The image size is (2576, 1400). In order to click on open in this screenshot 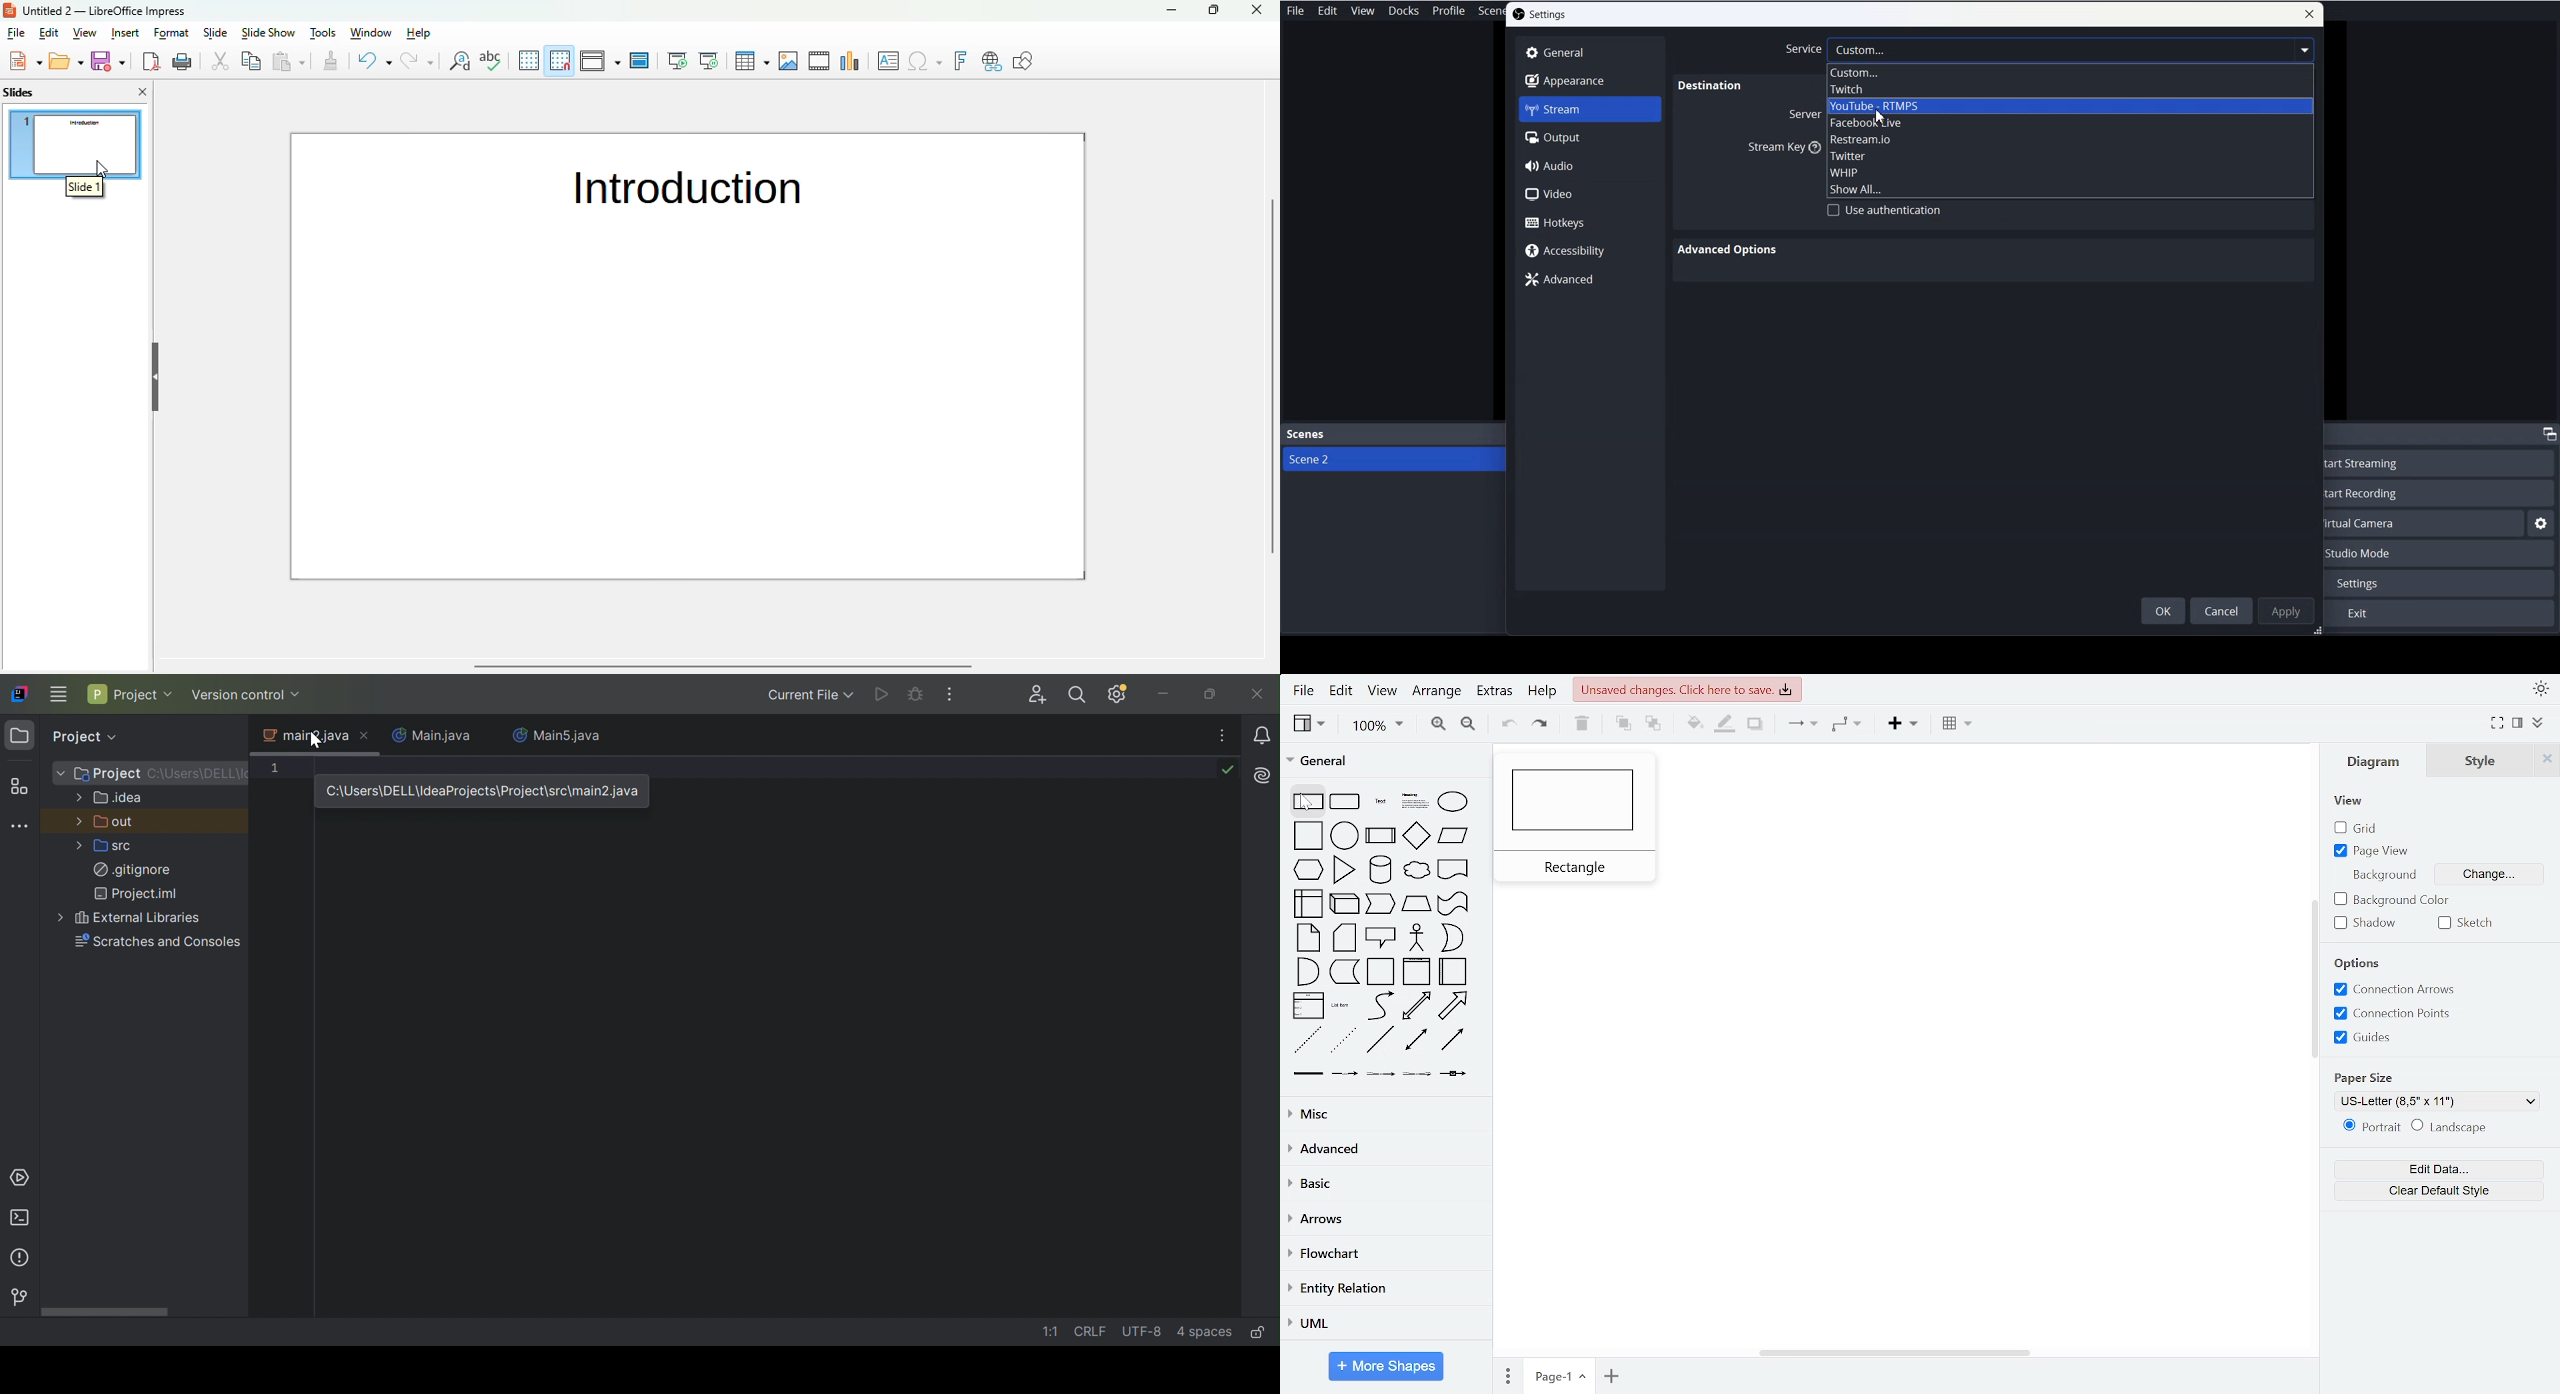, I will do `click(67, 61)`.